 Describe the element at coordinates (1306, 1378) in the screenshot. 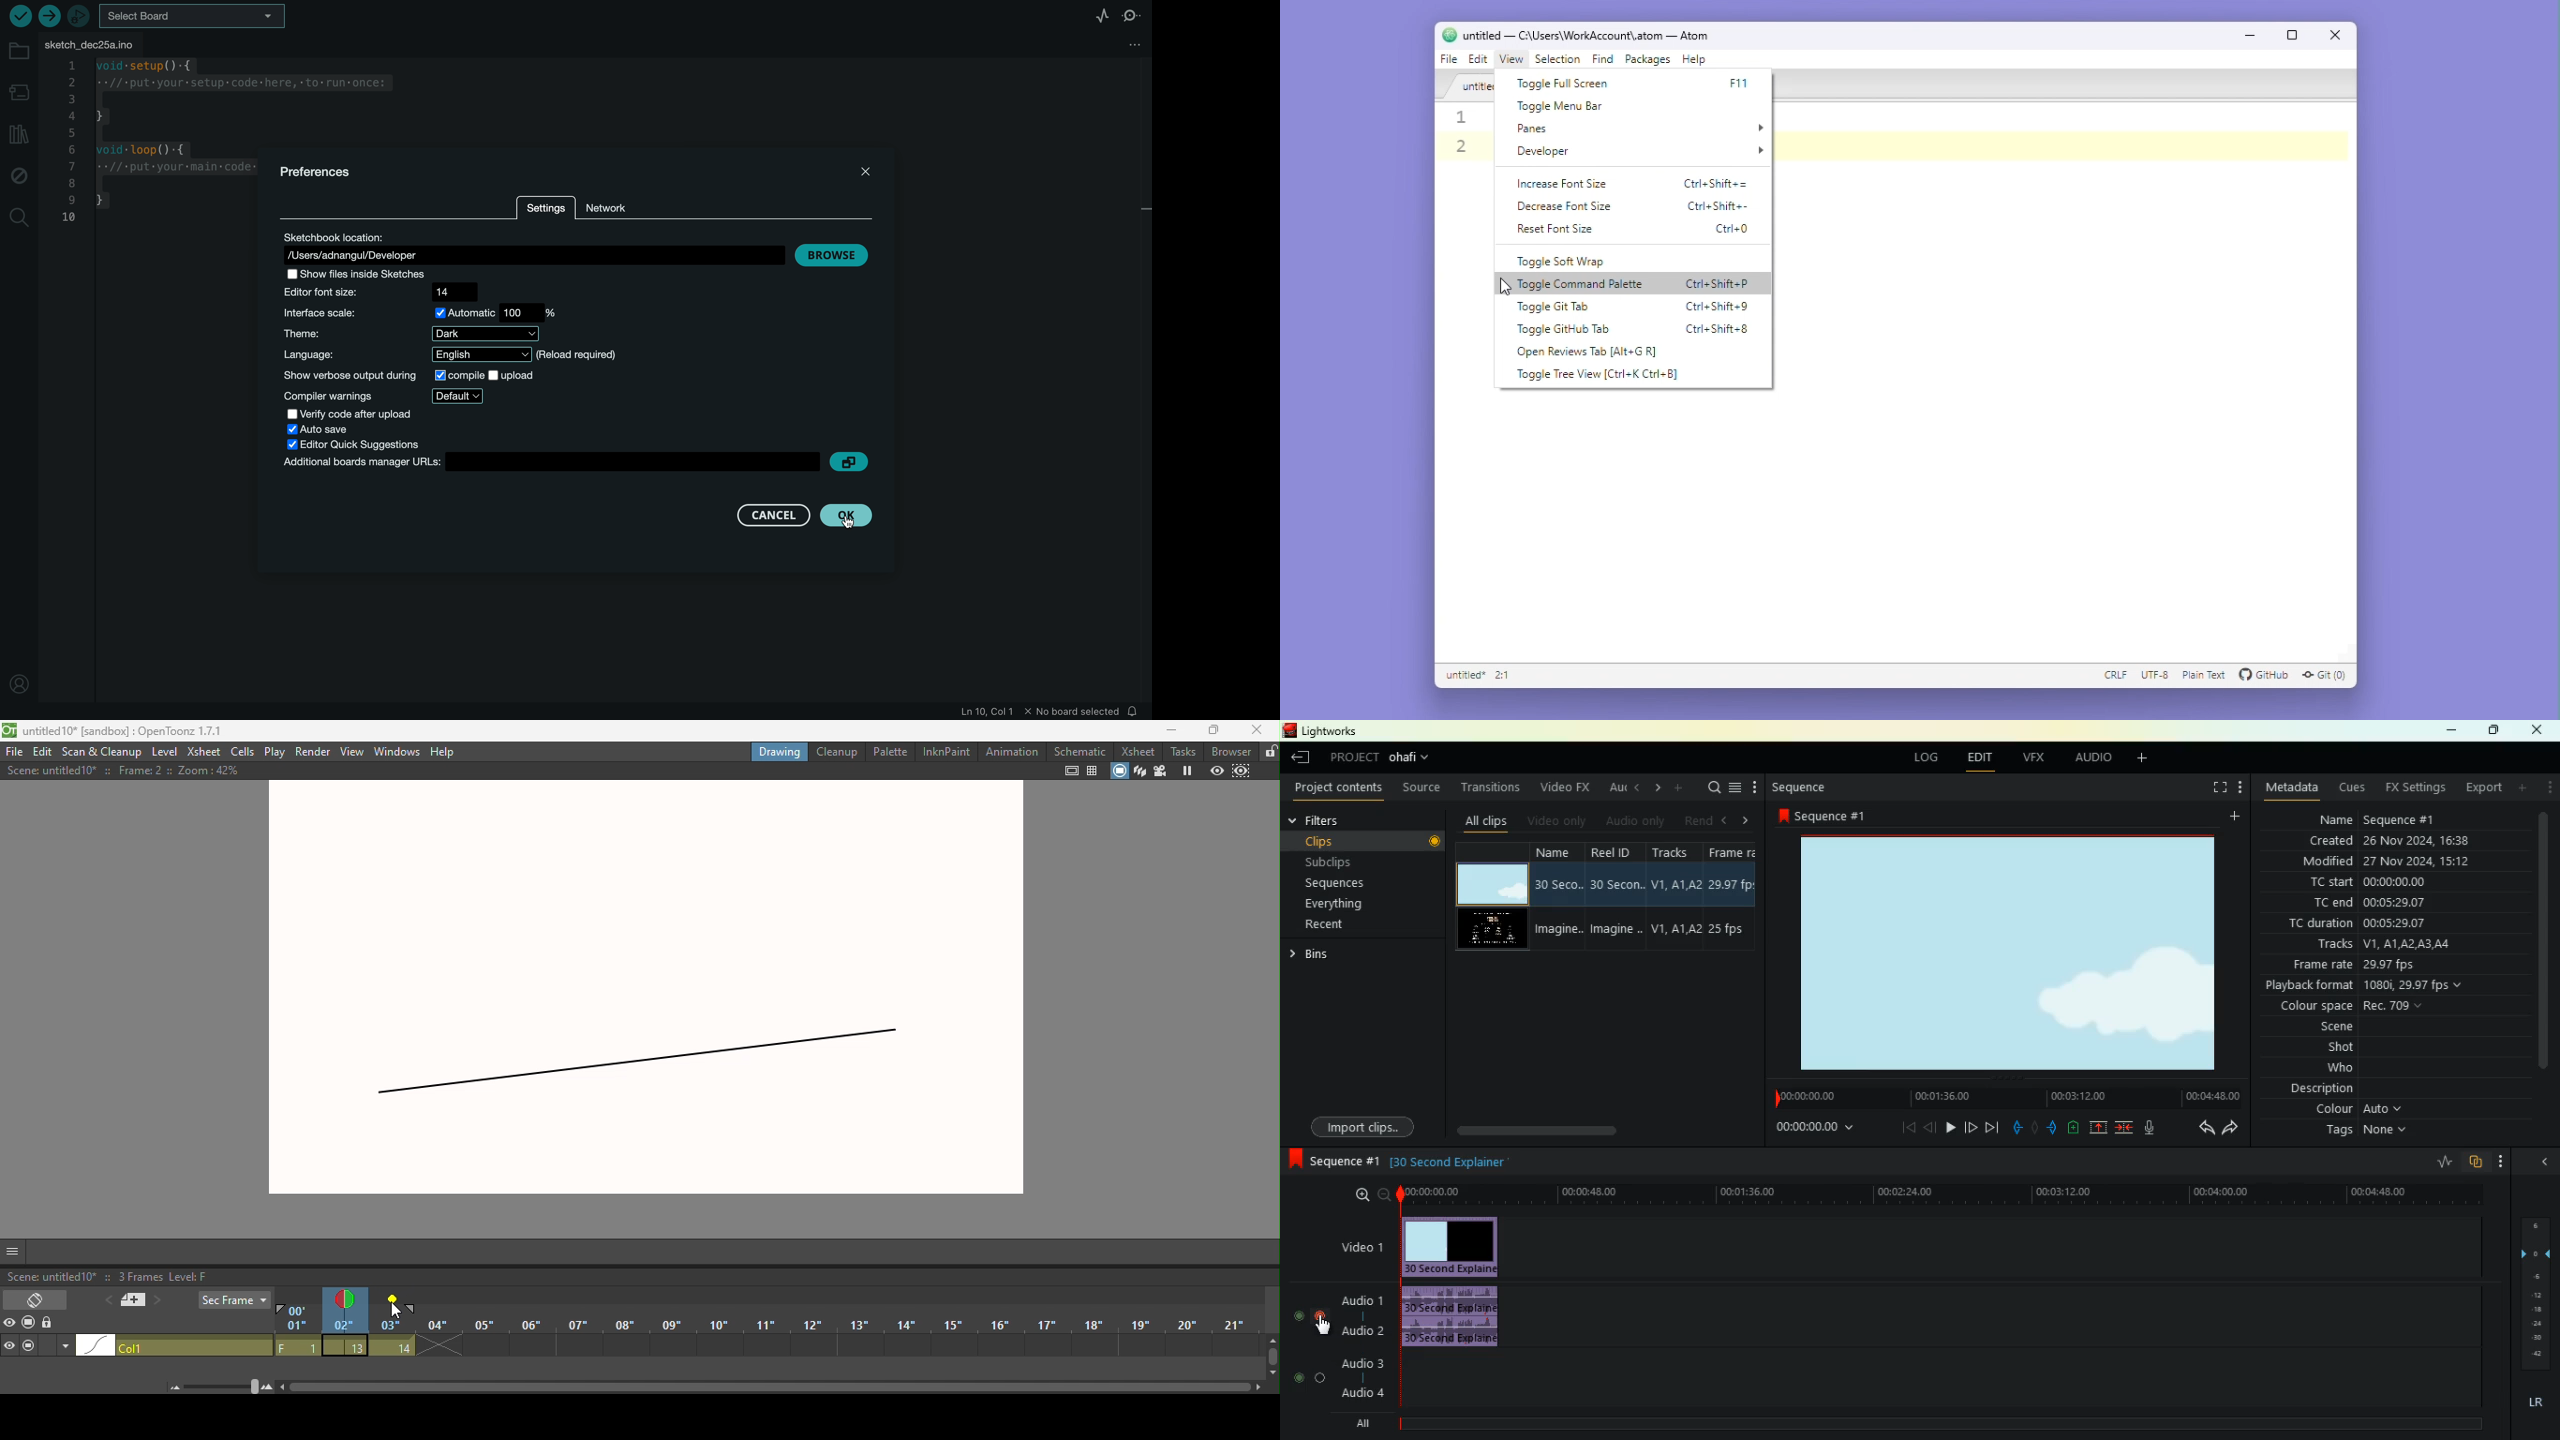

I see `on` at that location.